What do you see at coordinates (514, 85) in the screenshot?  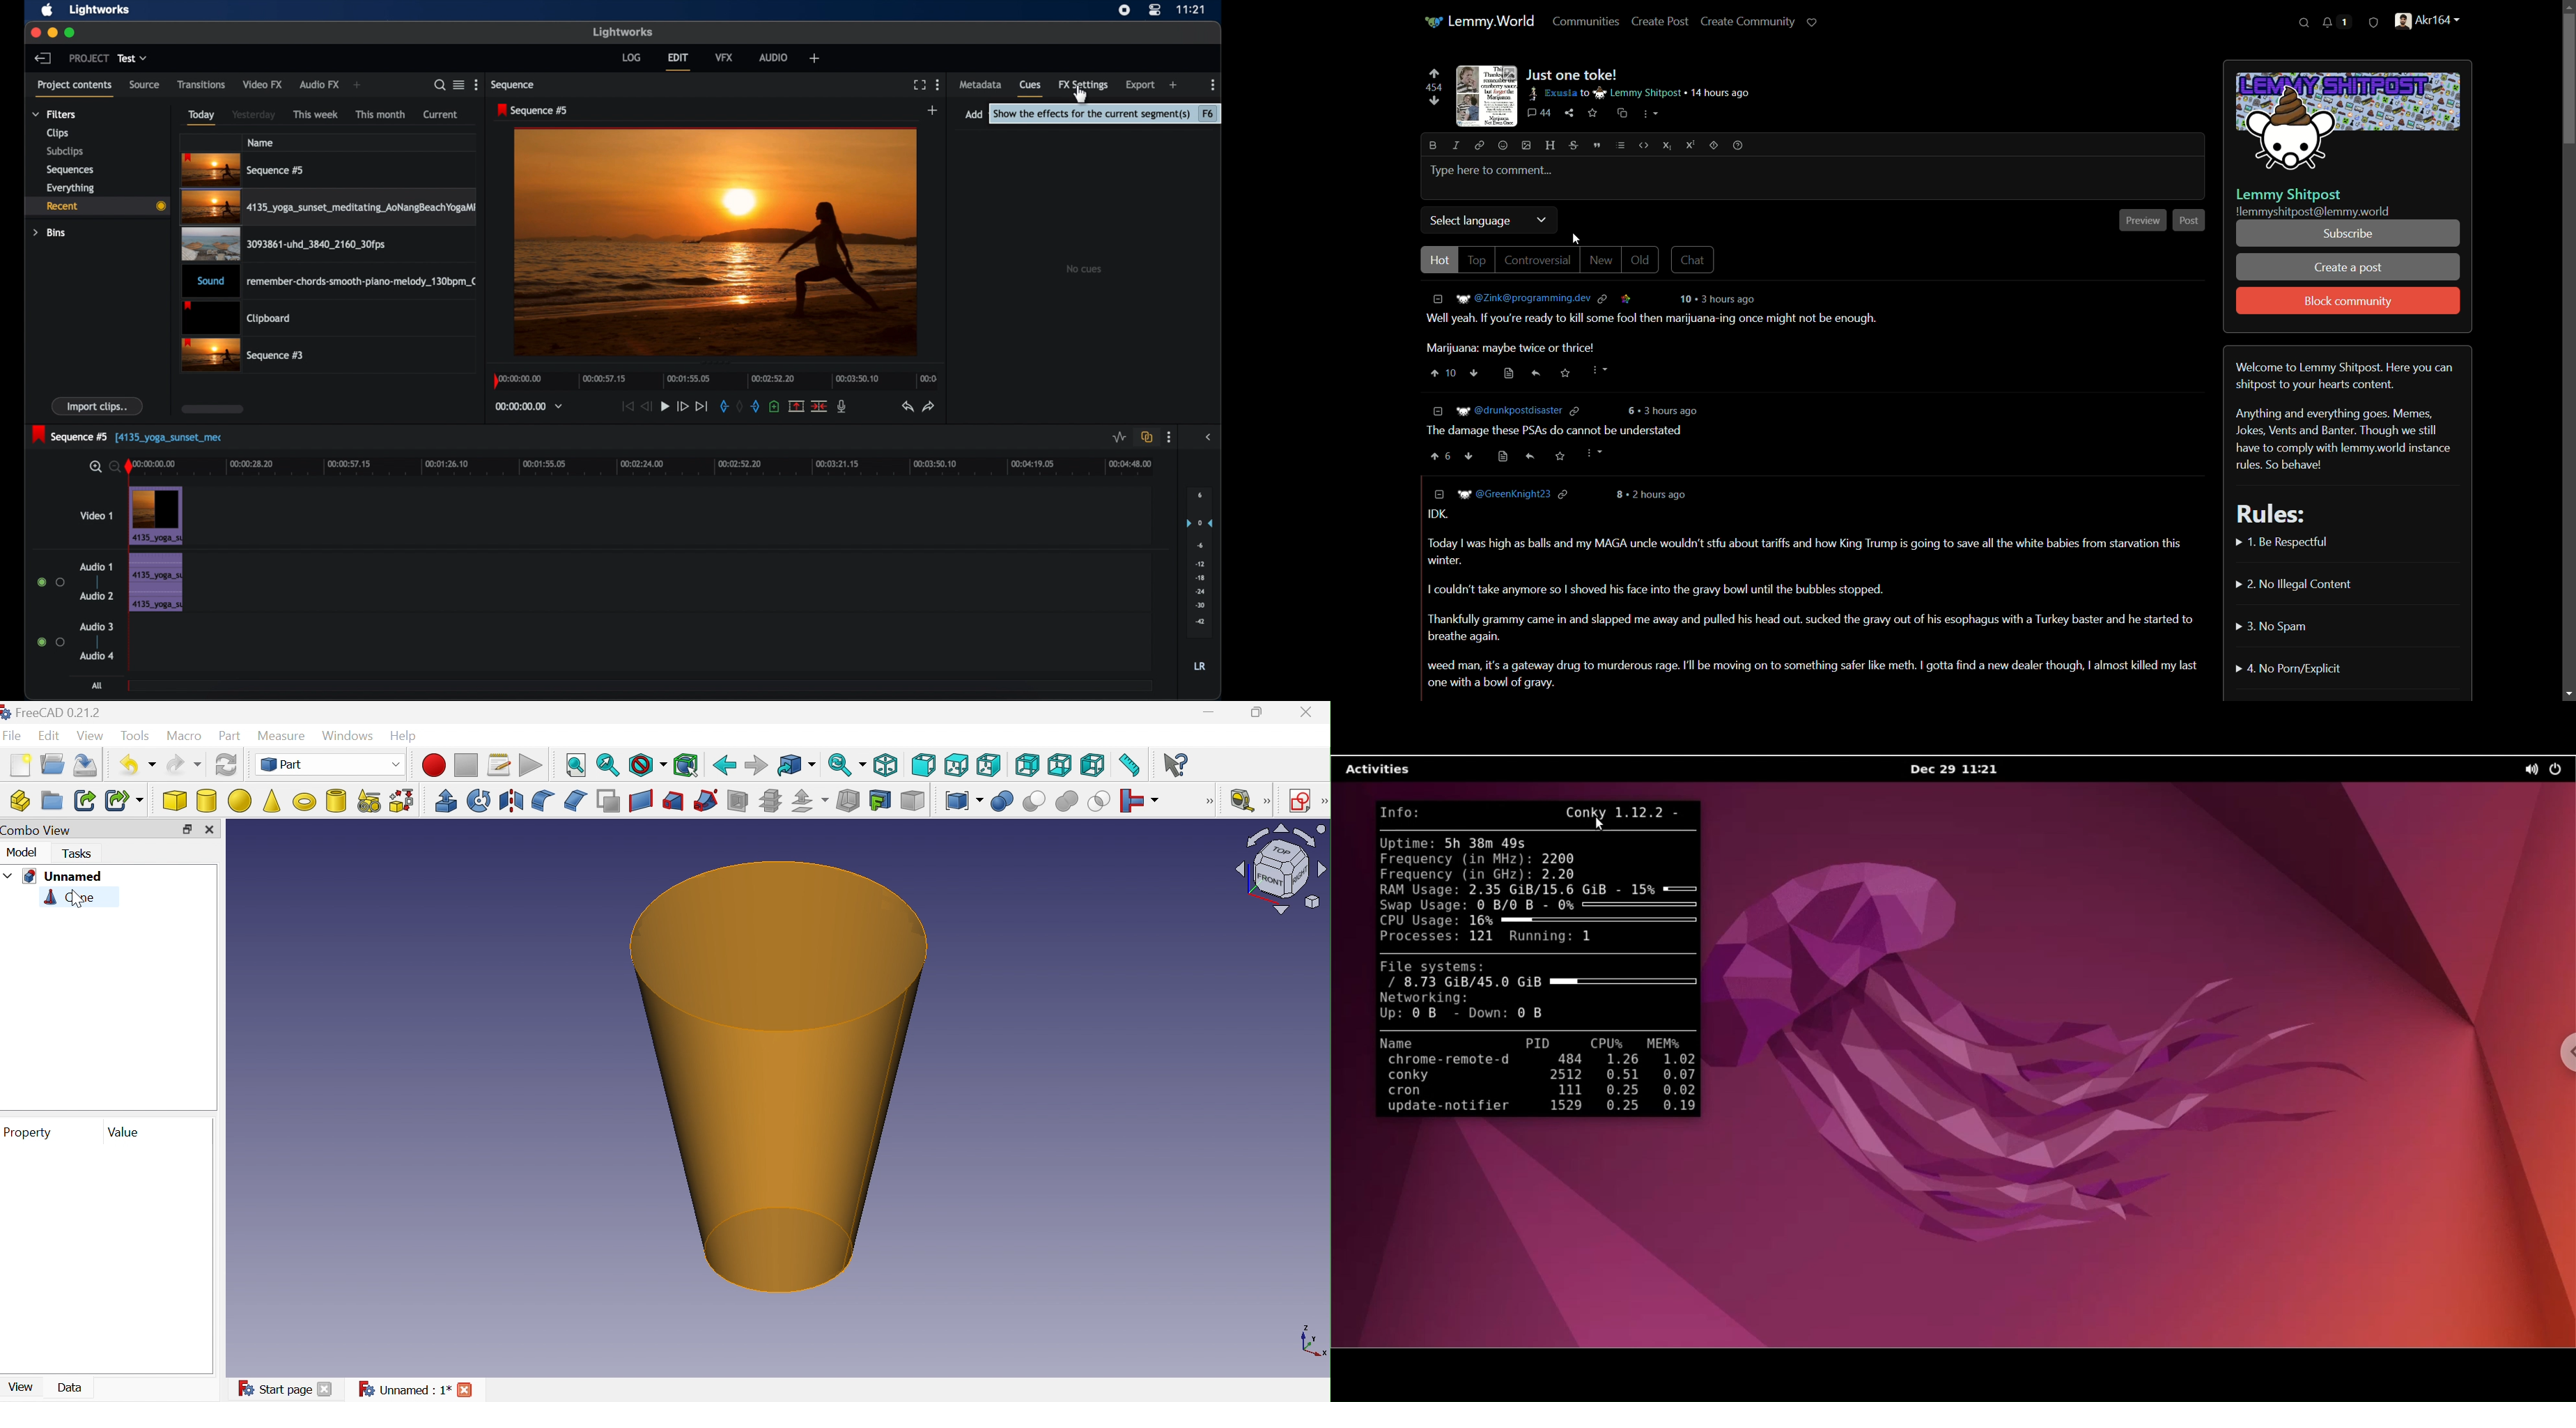 I see `sequence` at bounding box center [514, 85].